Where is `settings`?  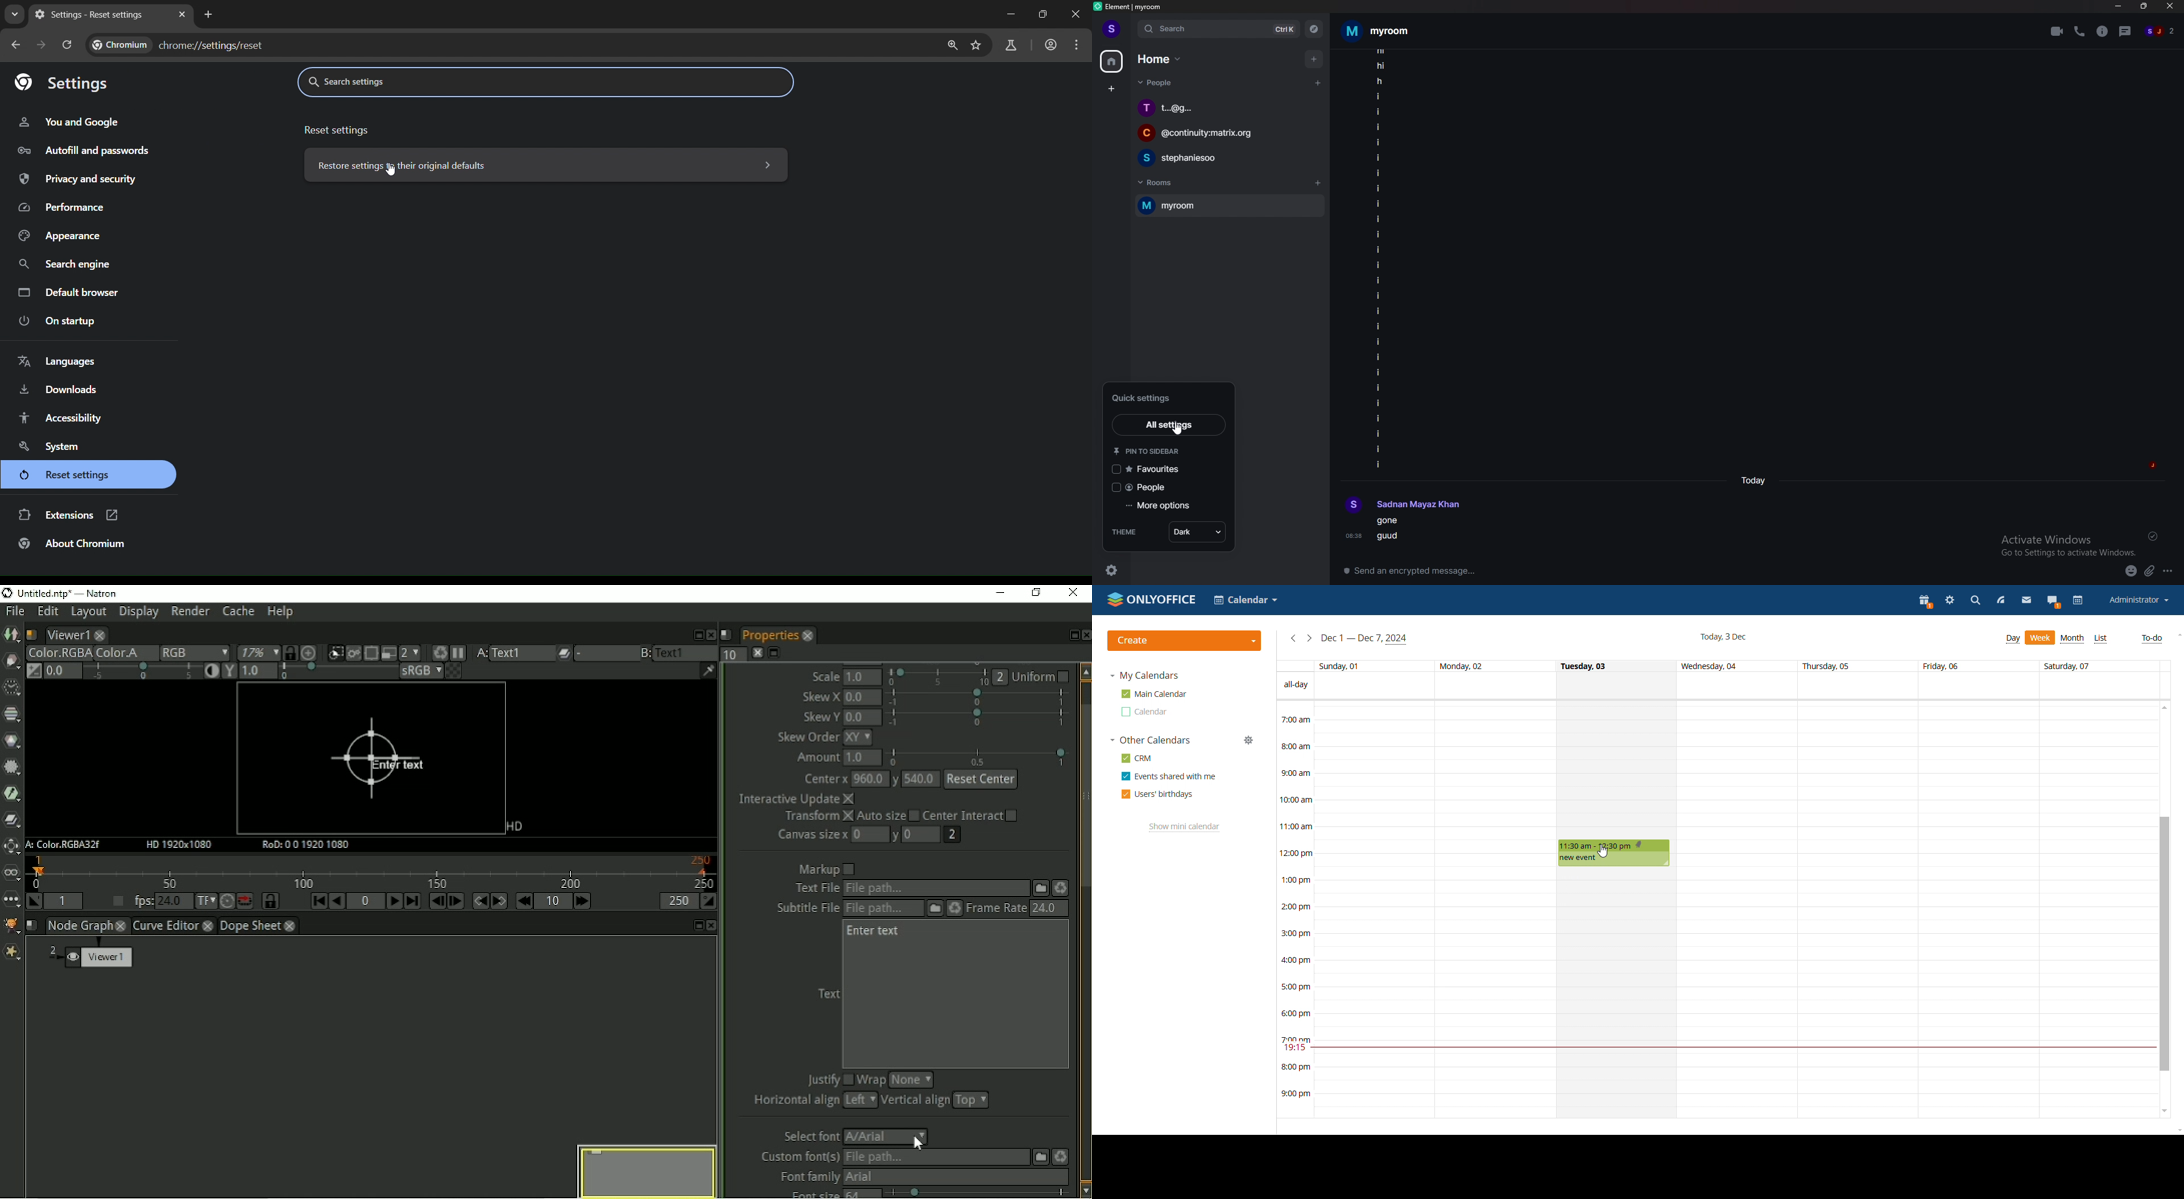
settings is located at coordinates (61, 81).